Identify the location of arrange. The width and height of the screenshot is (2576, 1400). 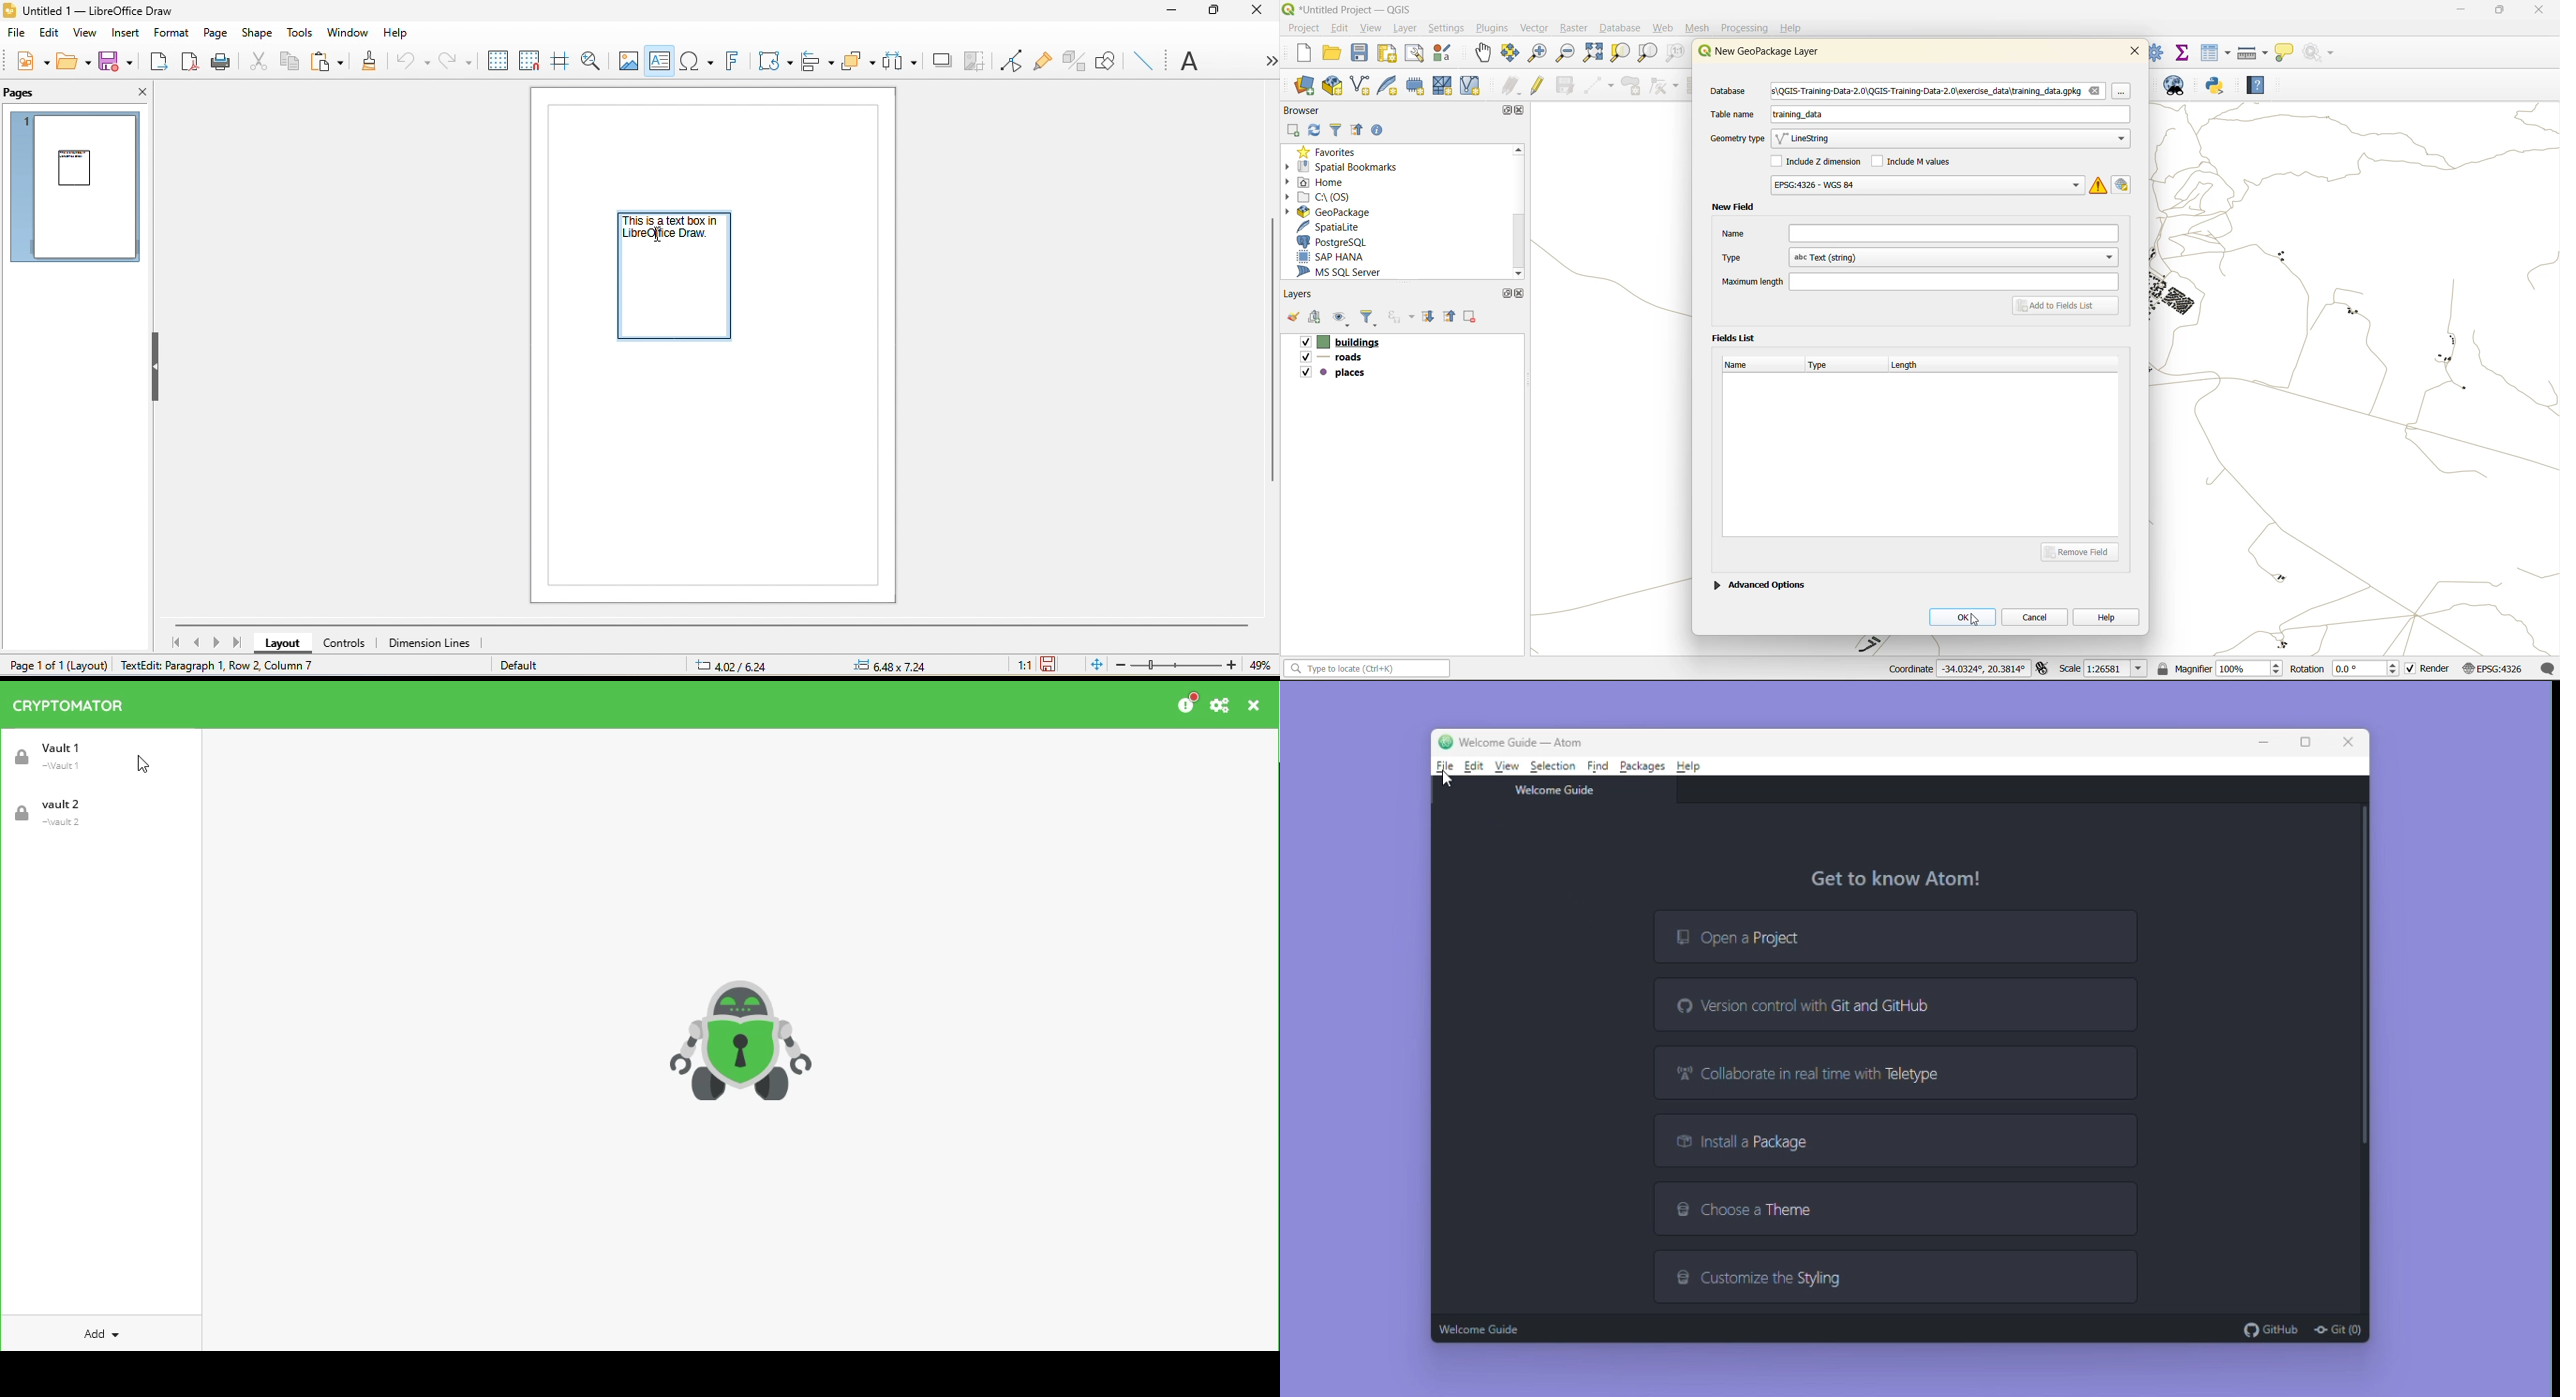
(857, 61).